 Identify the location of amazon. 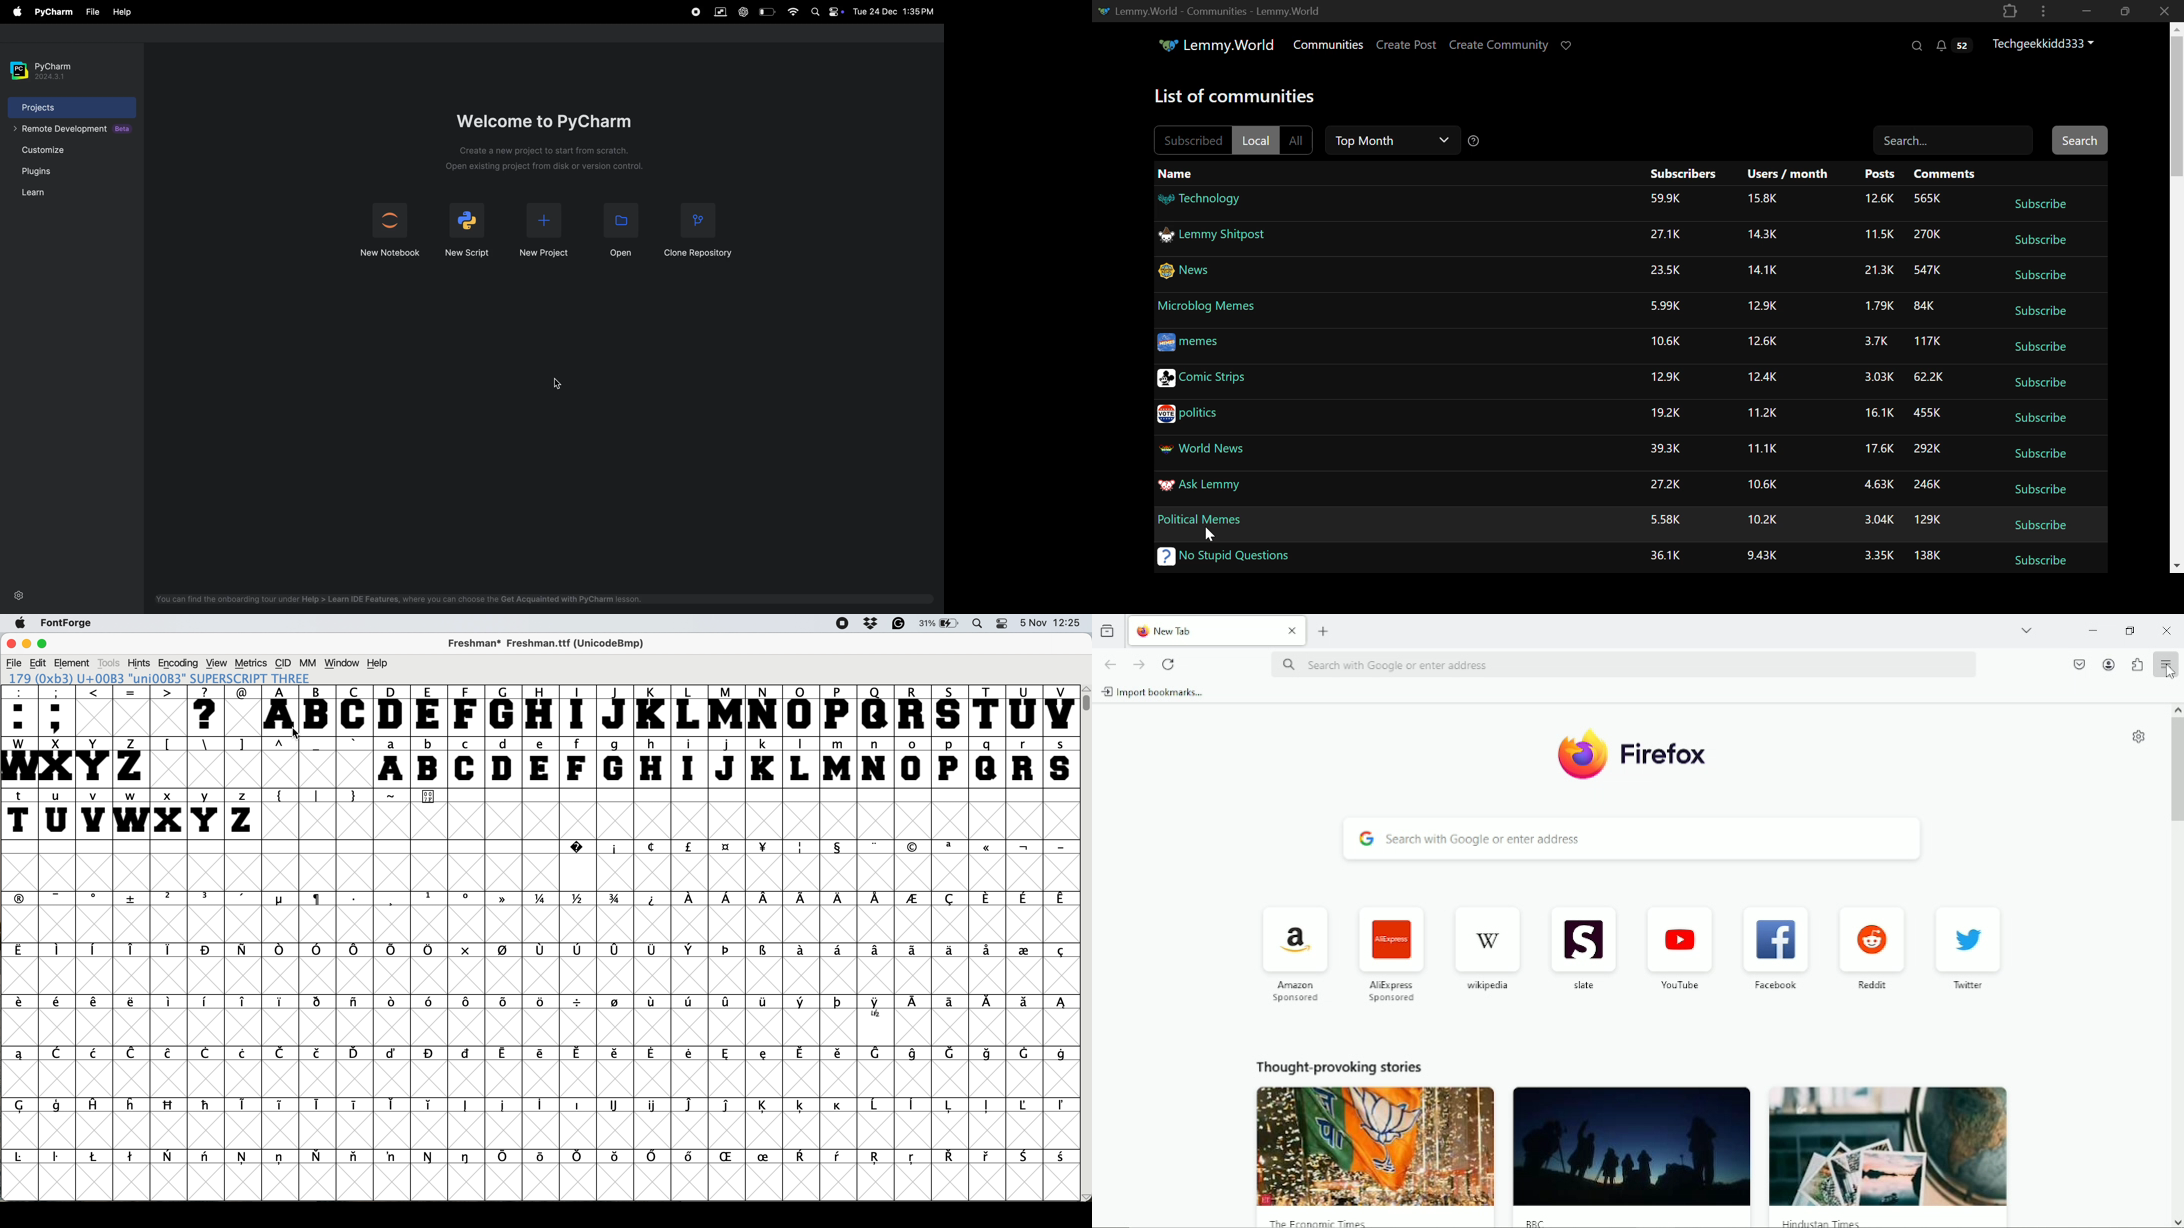
(1293, 931).